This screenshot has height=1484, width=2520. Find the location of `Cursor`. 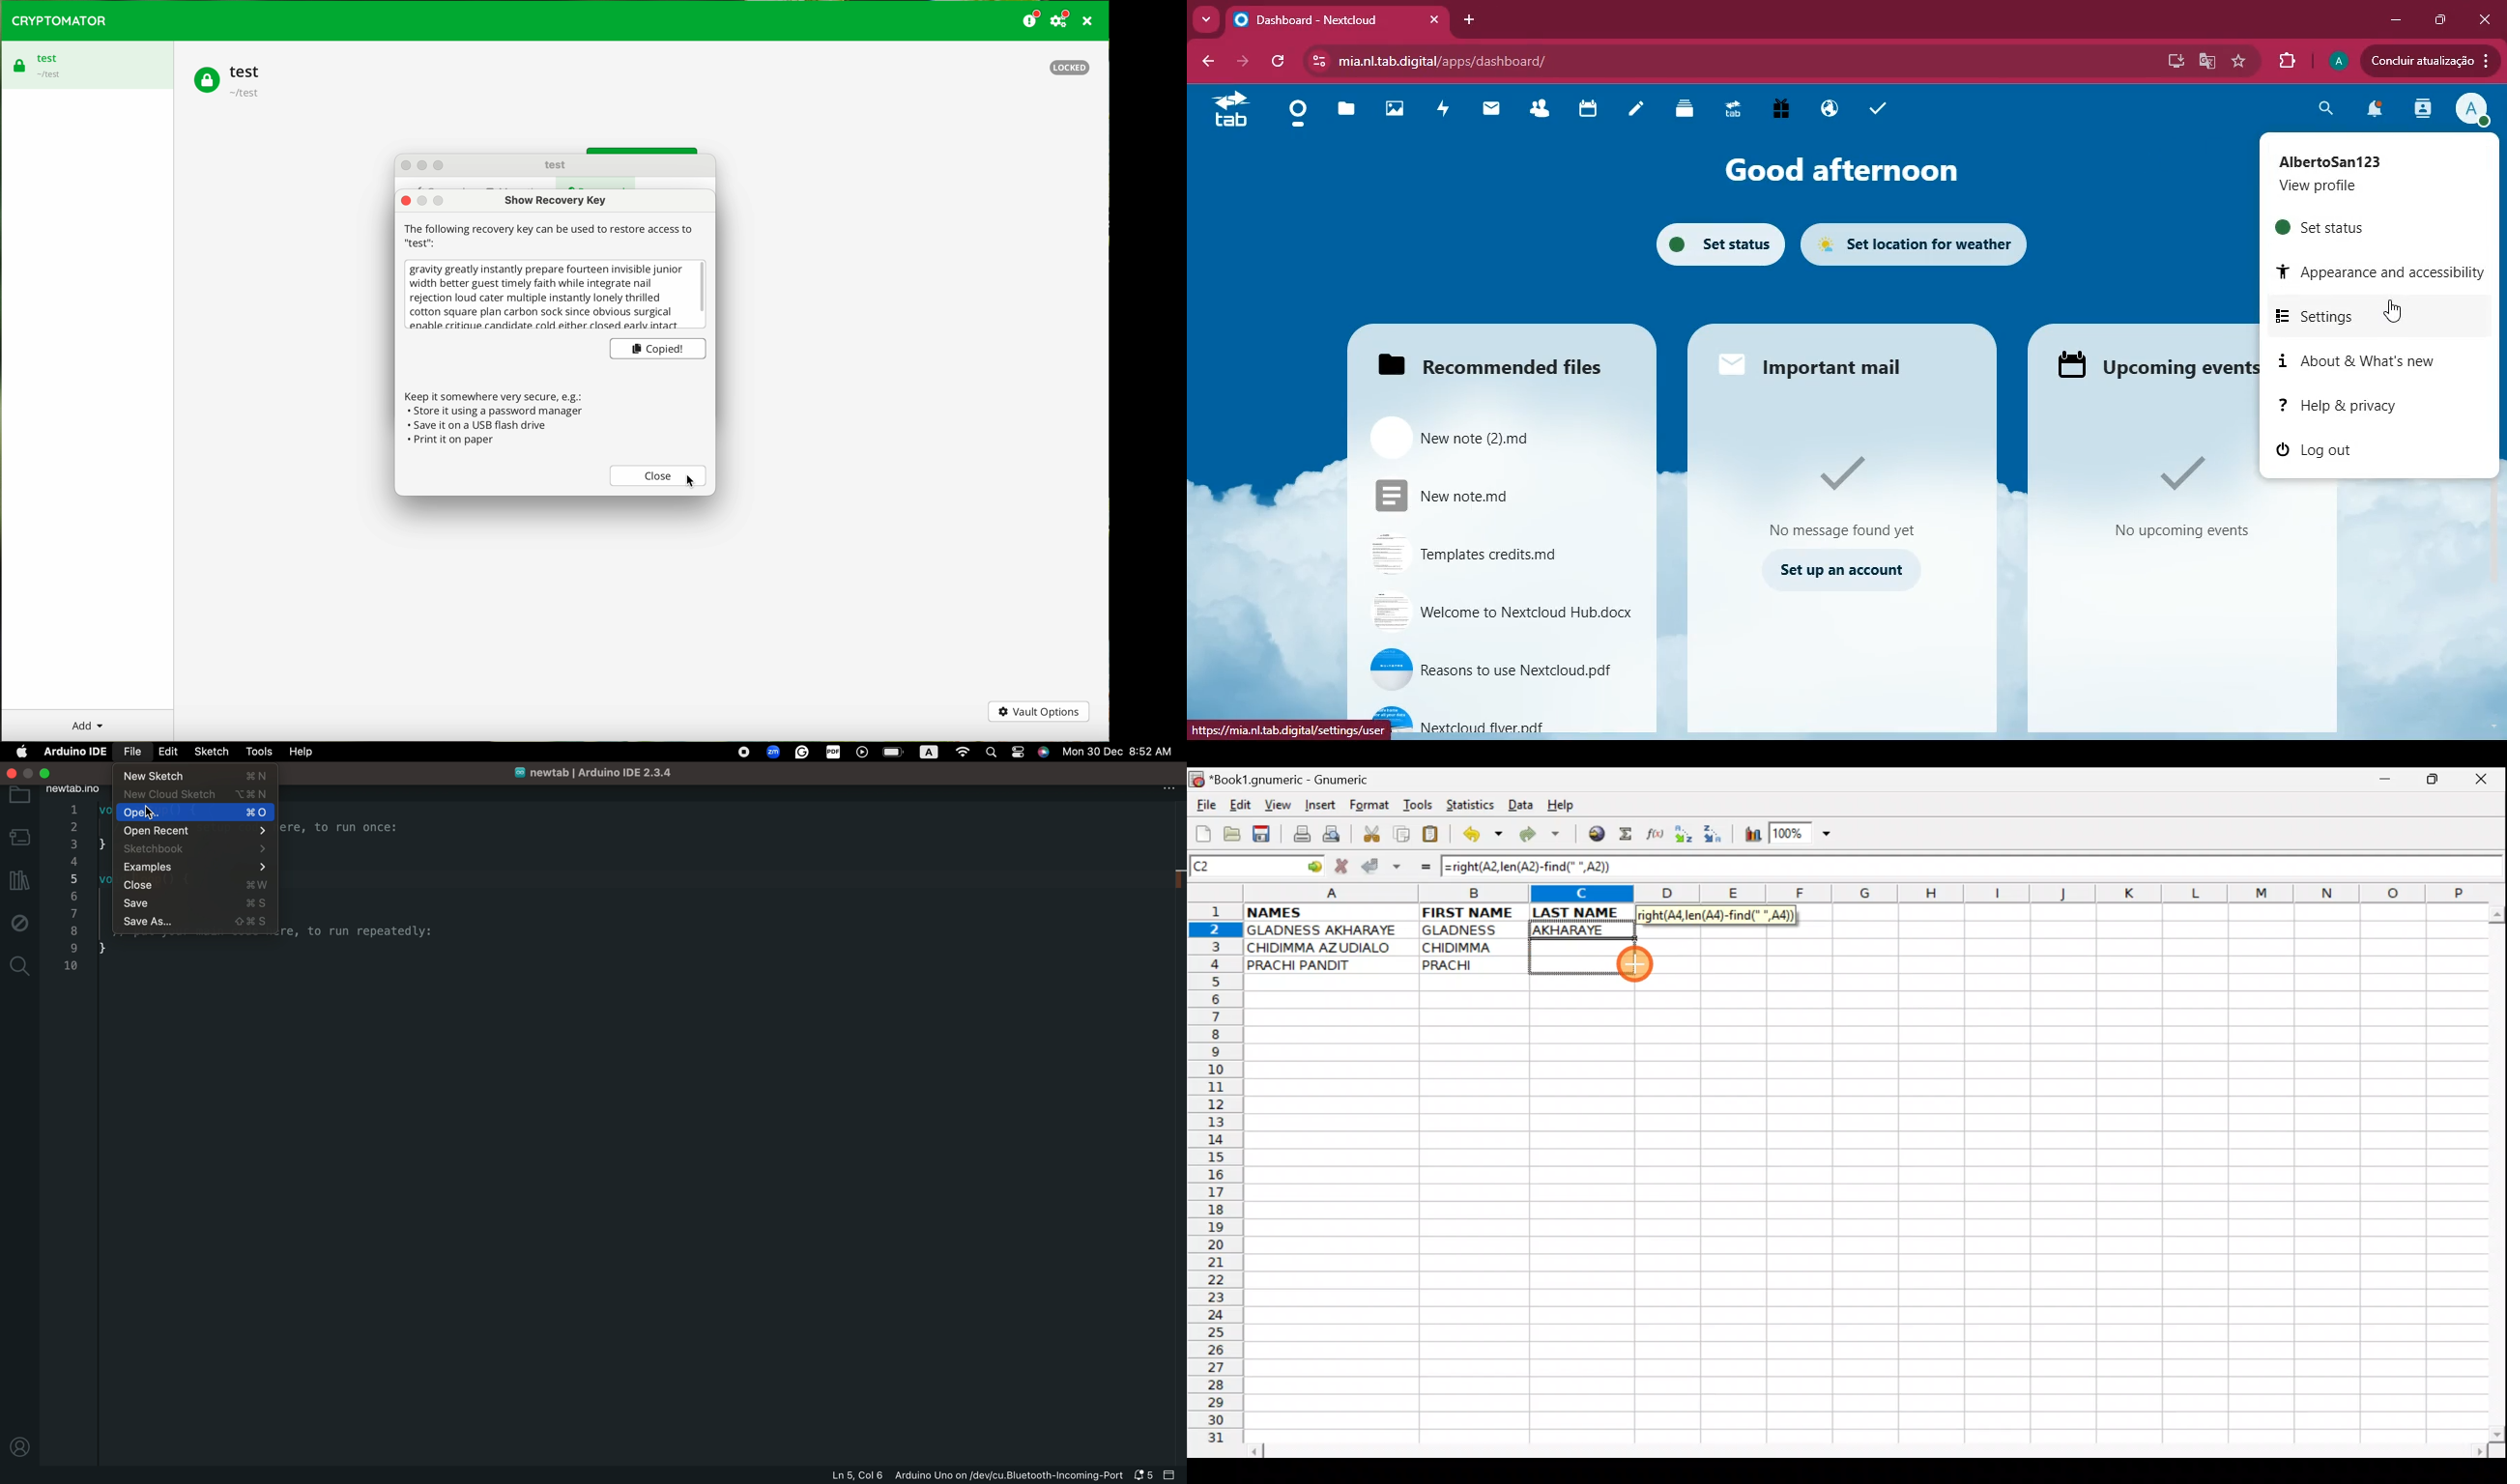

Cursor is located at coordinates (2389, 309).